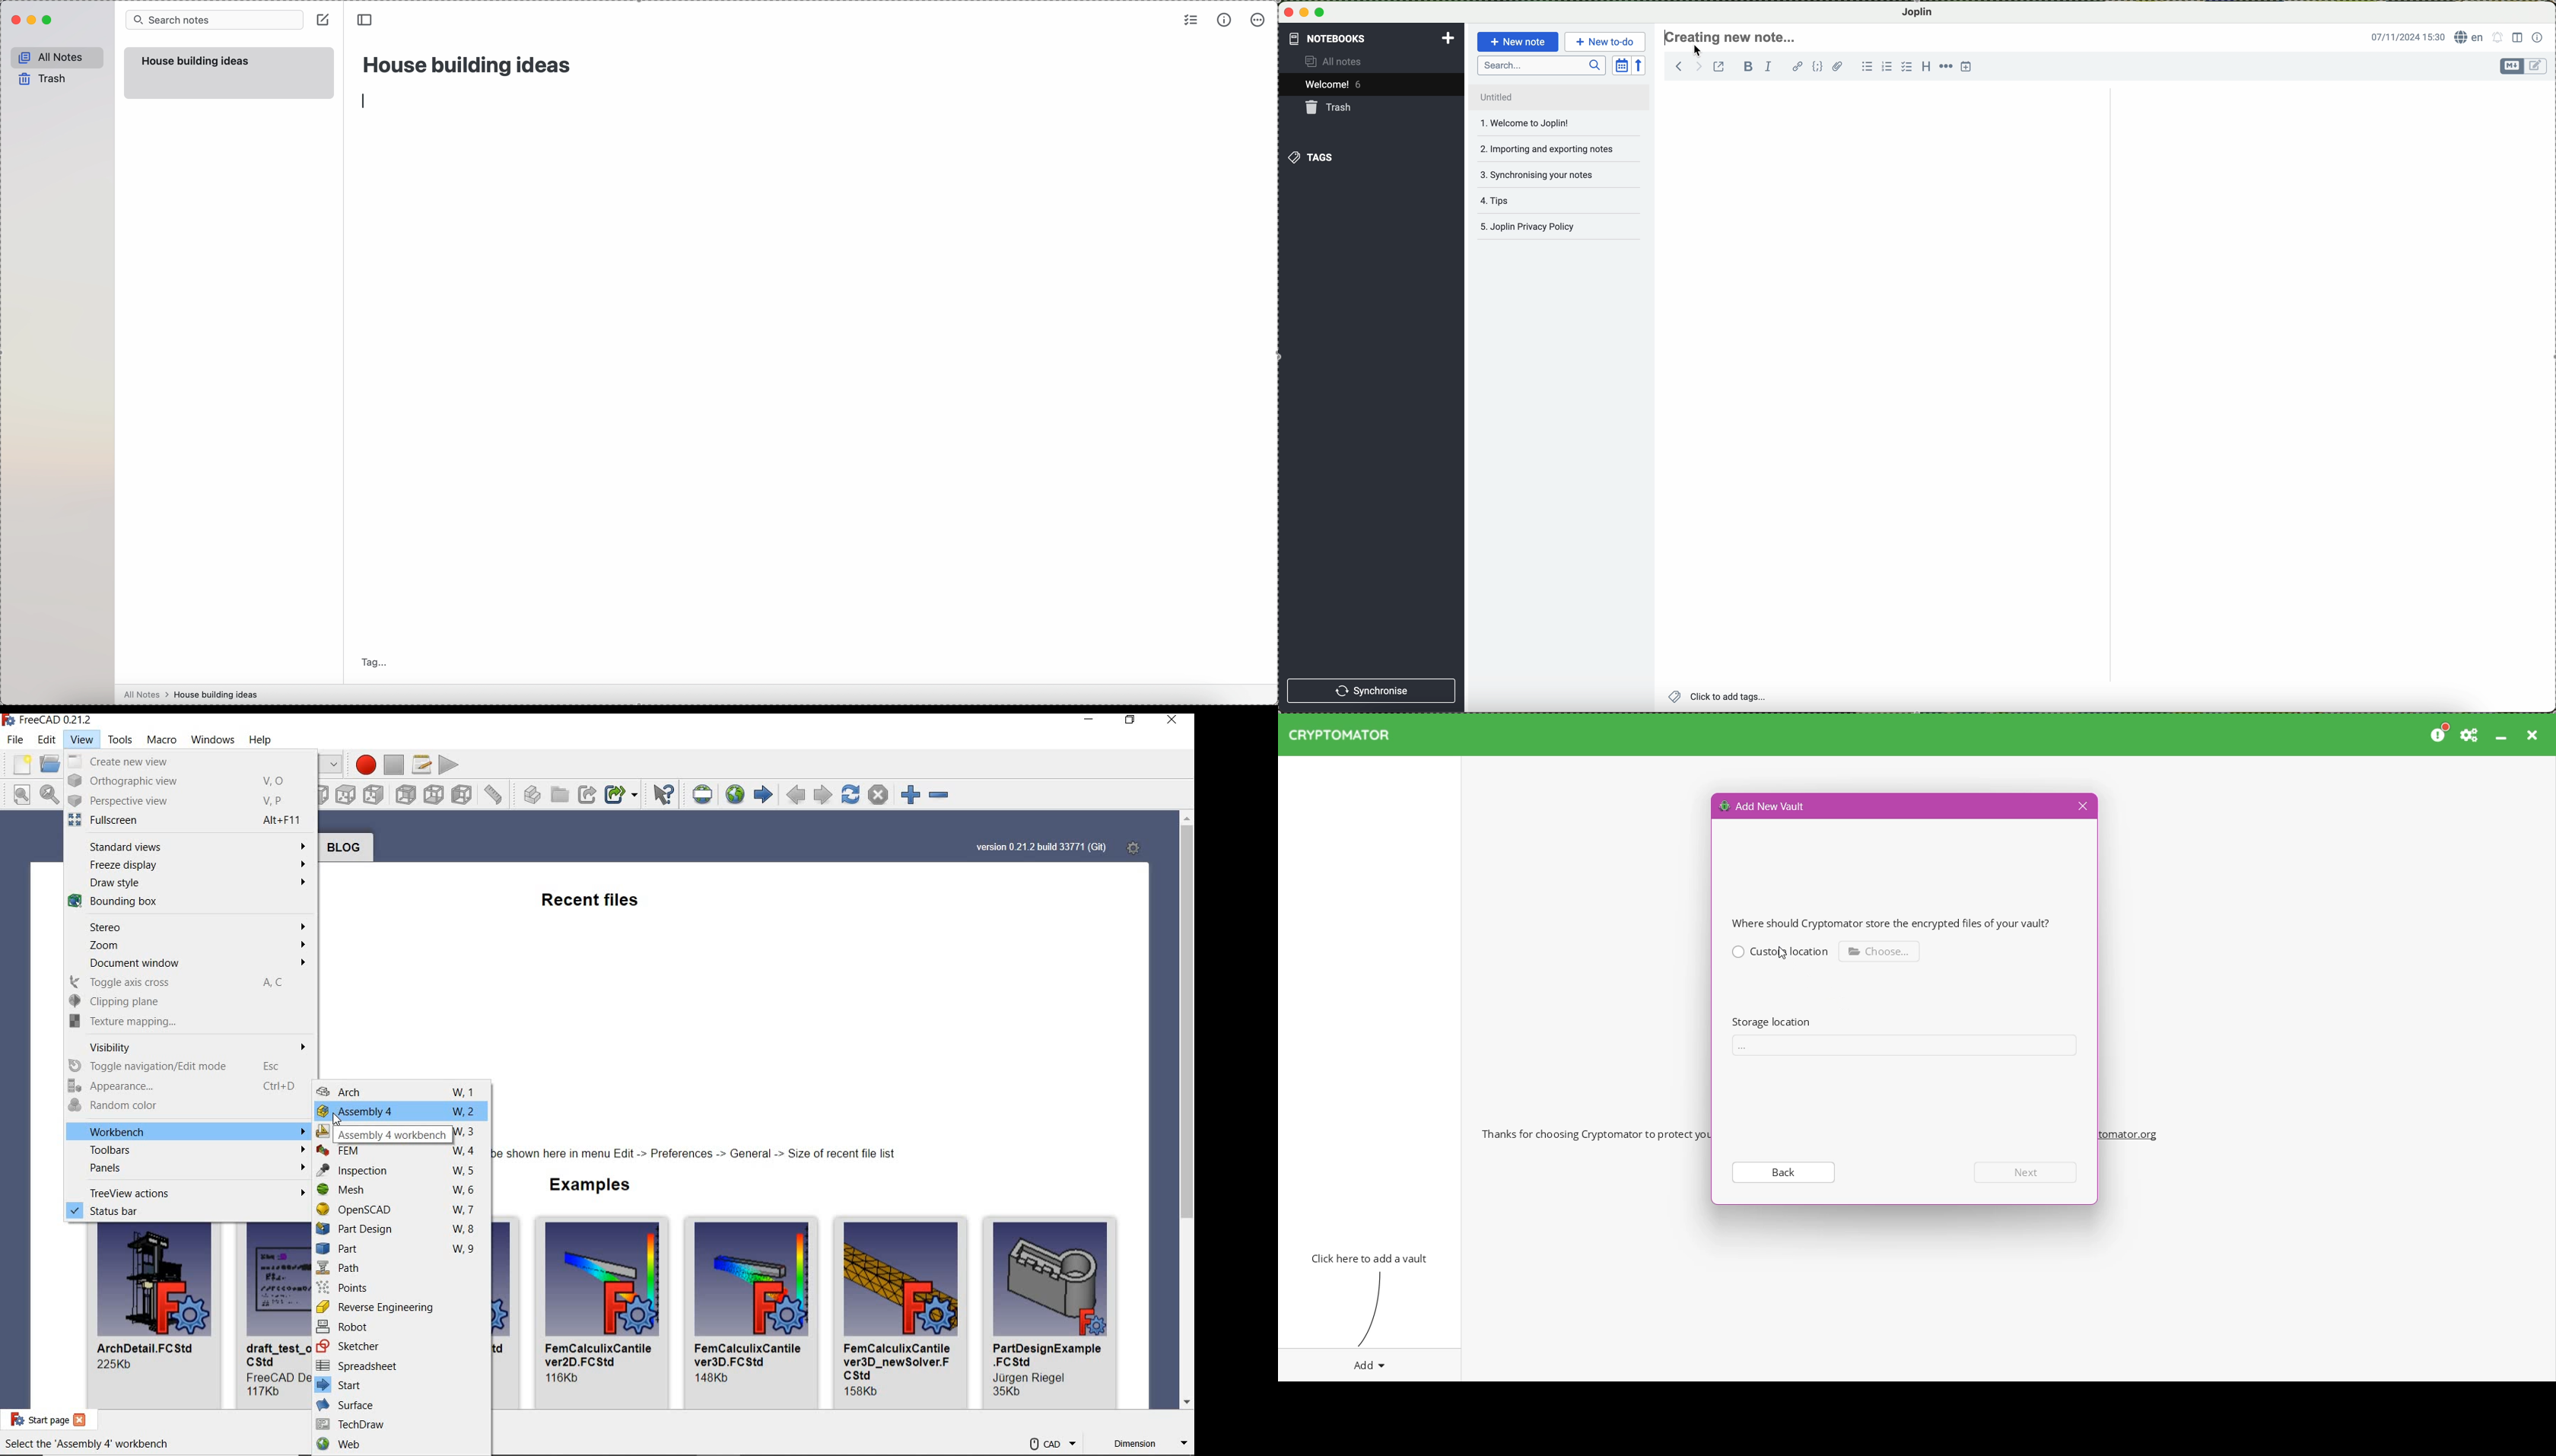  Describe the element at coordinates (18, 742) in the screenshot. I see `file` at that location.